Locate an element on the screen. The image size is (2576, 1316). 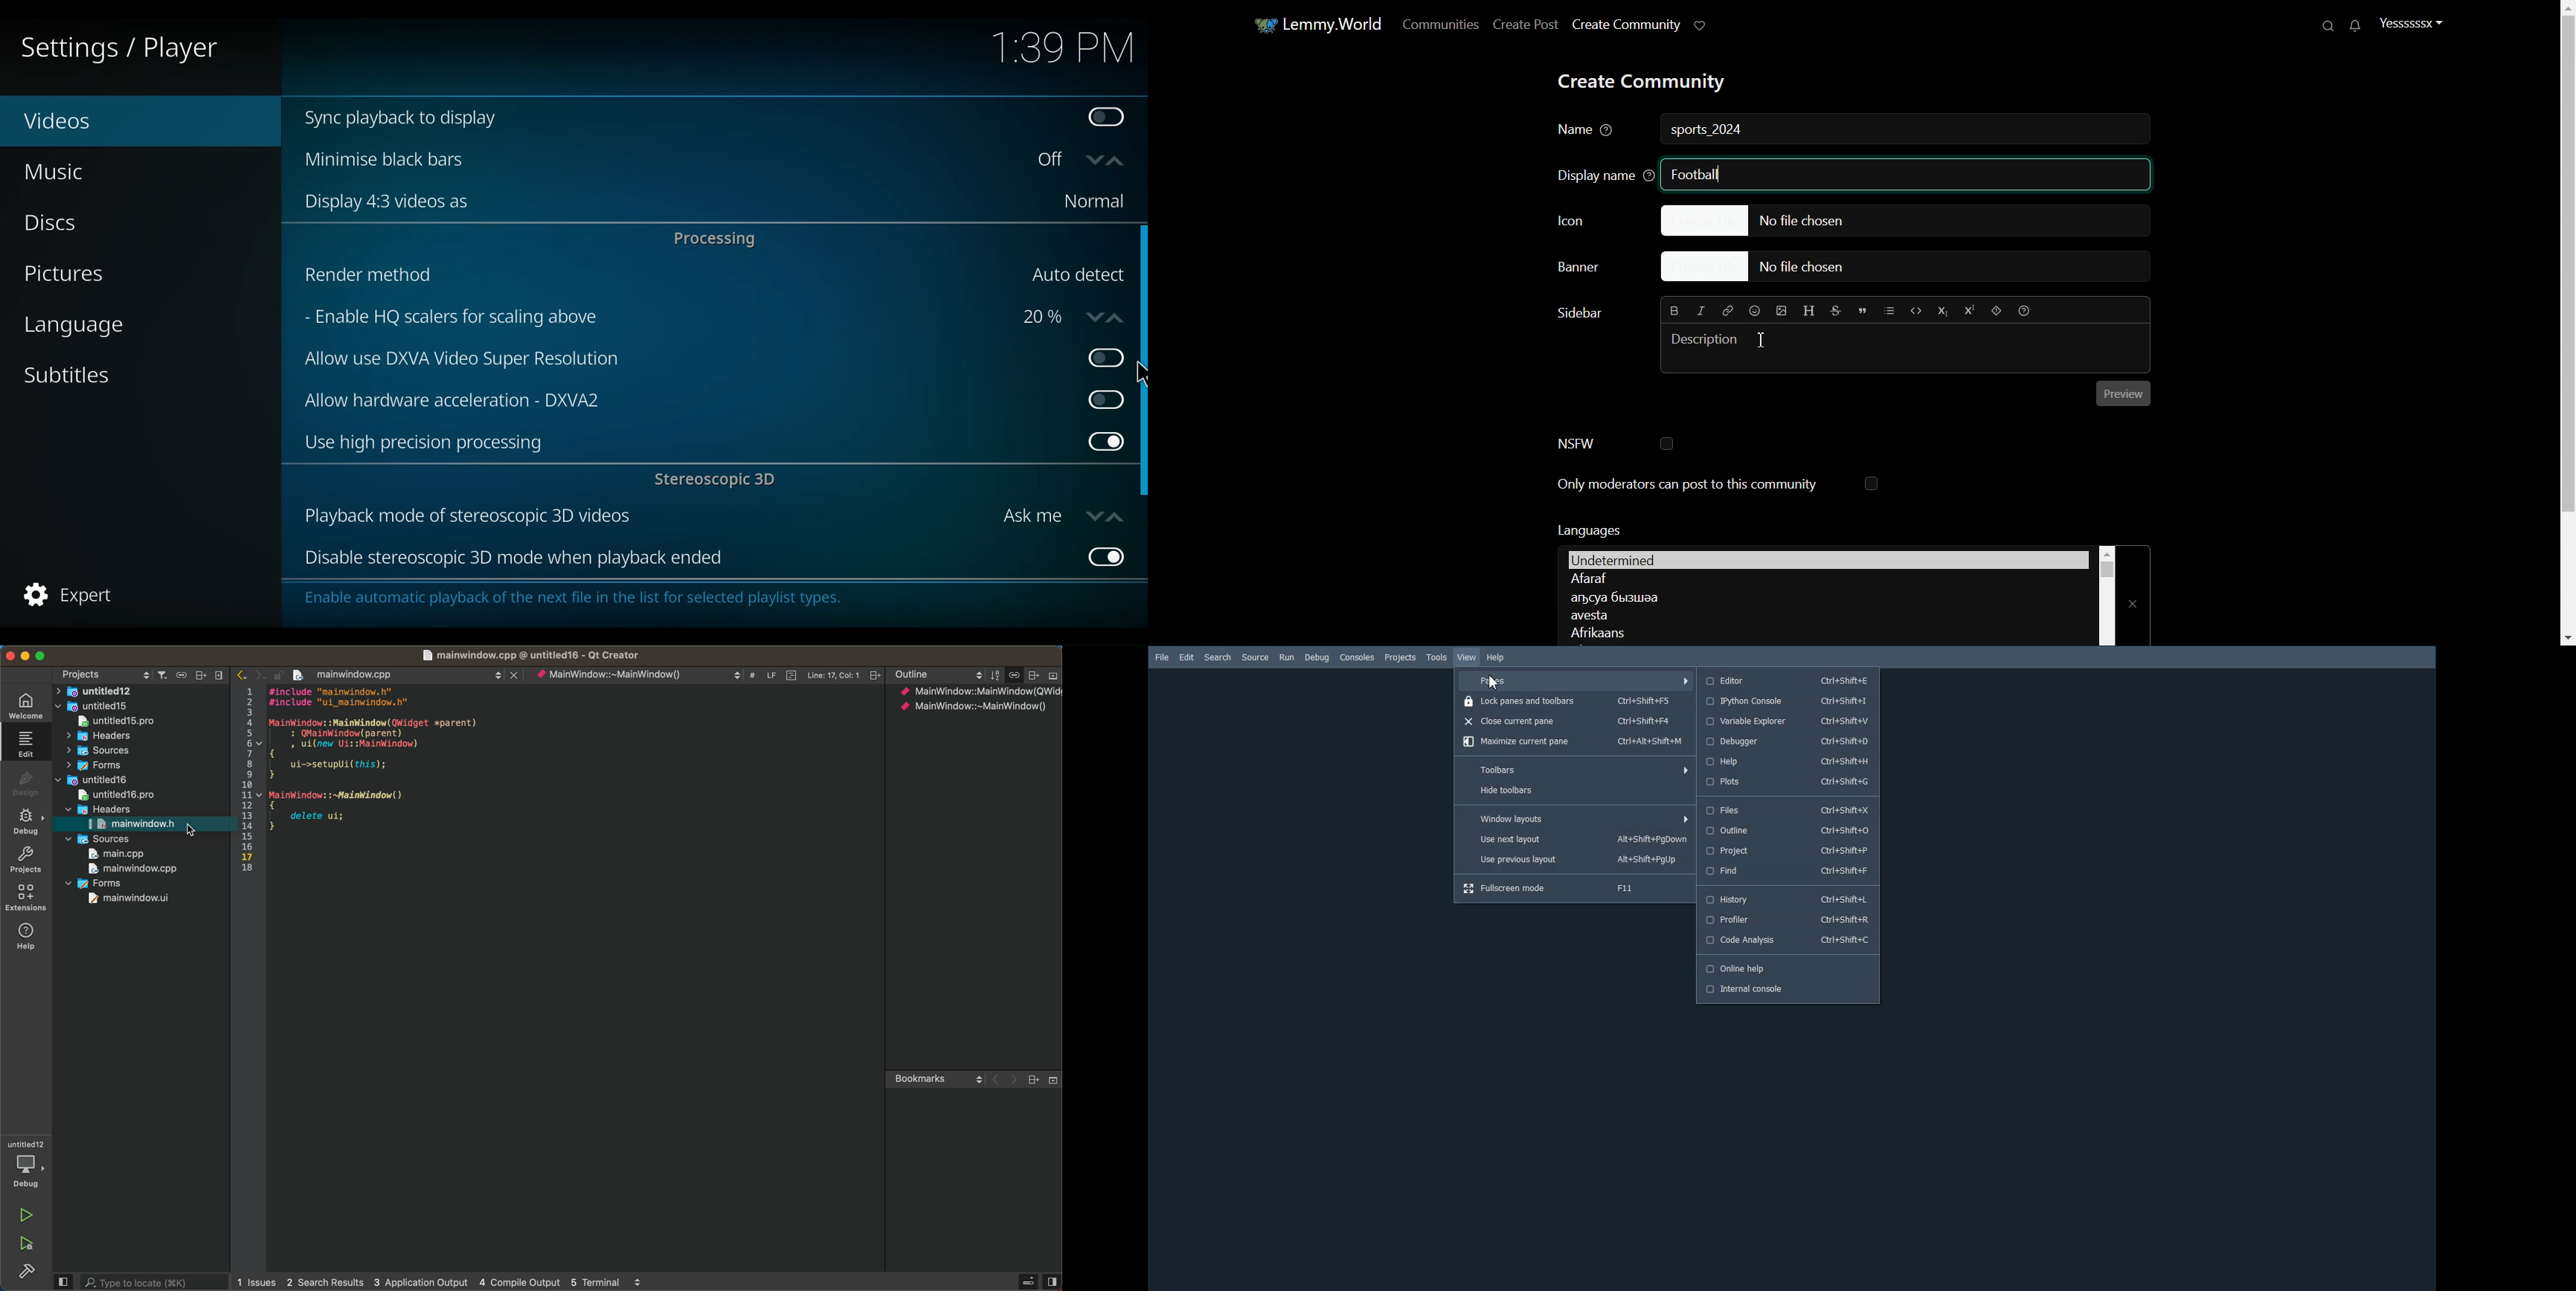
Ask me is located at coordinates (1032, 516).